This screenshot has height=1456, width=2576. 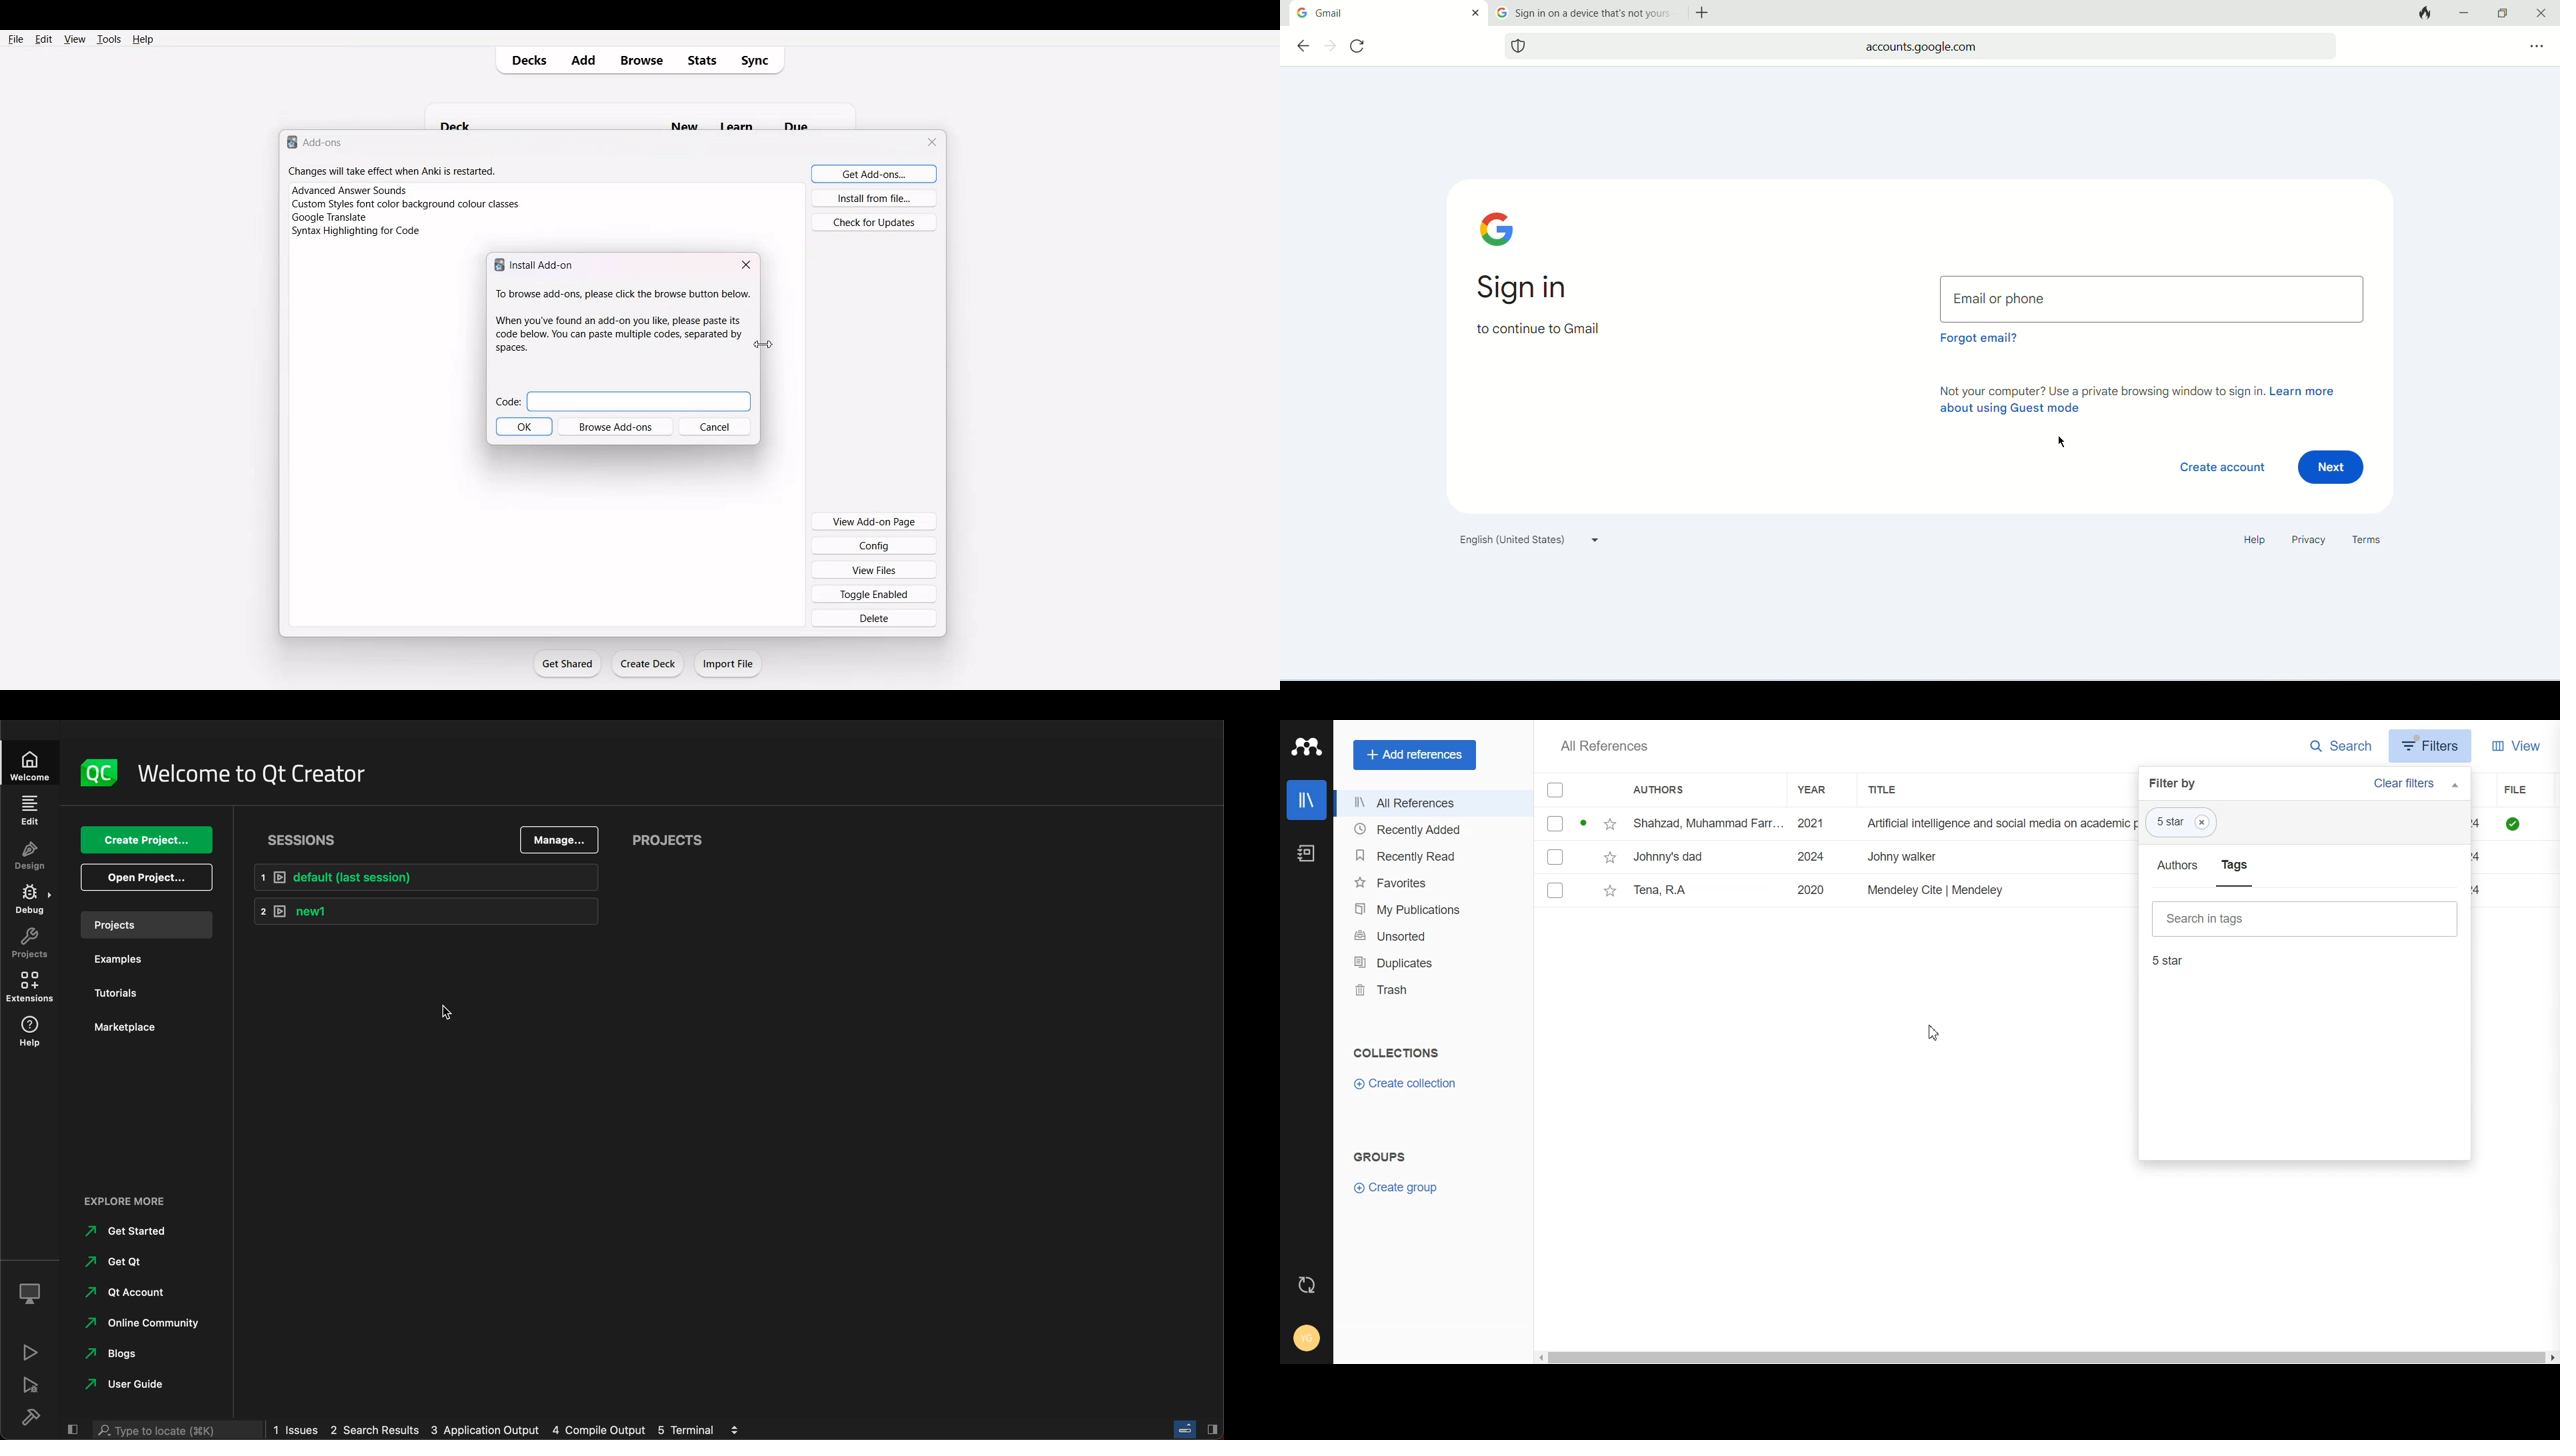 I want to click on Browse Add-ons, so click(x=619, y=428).